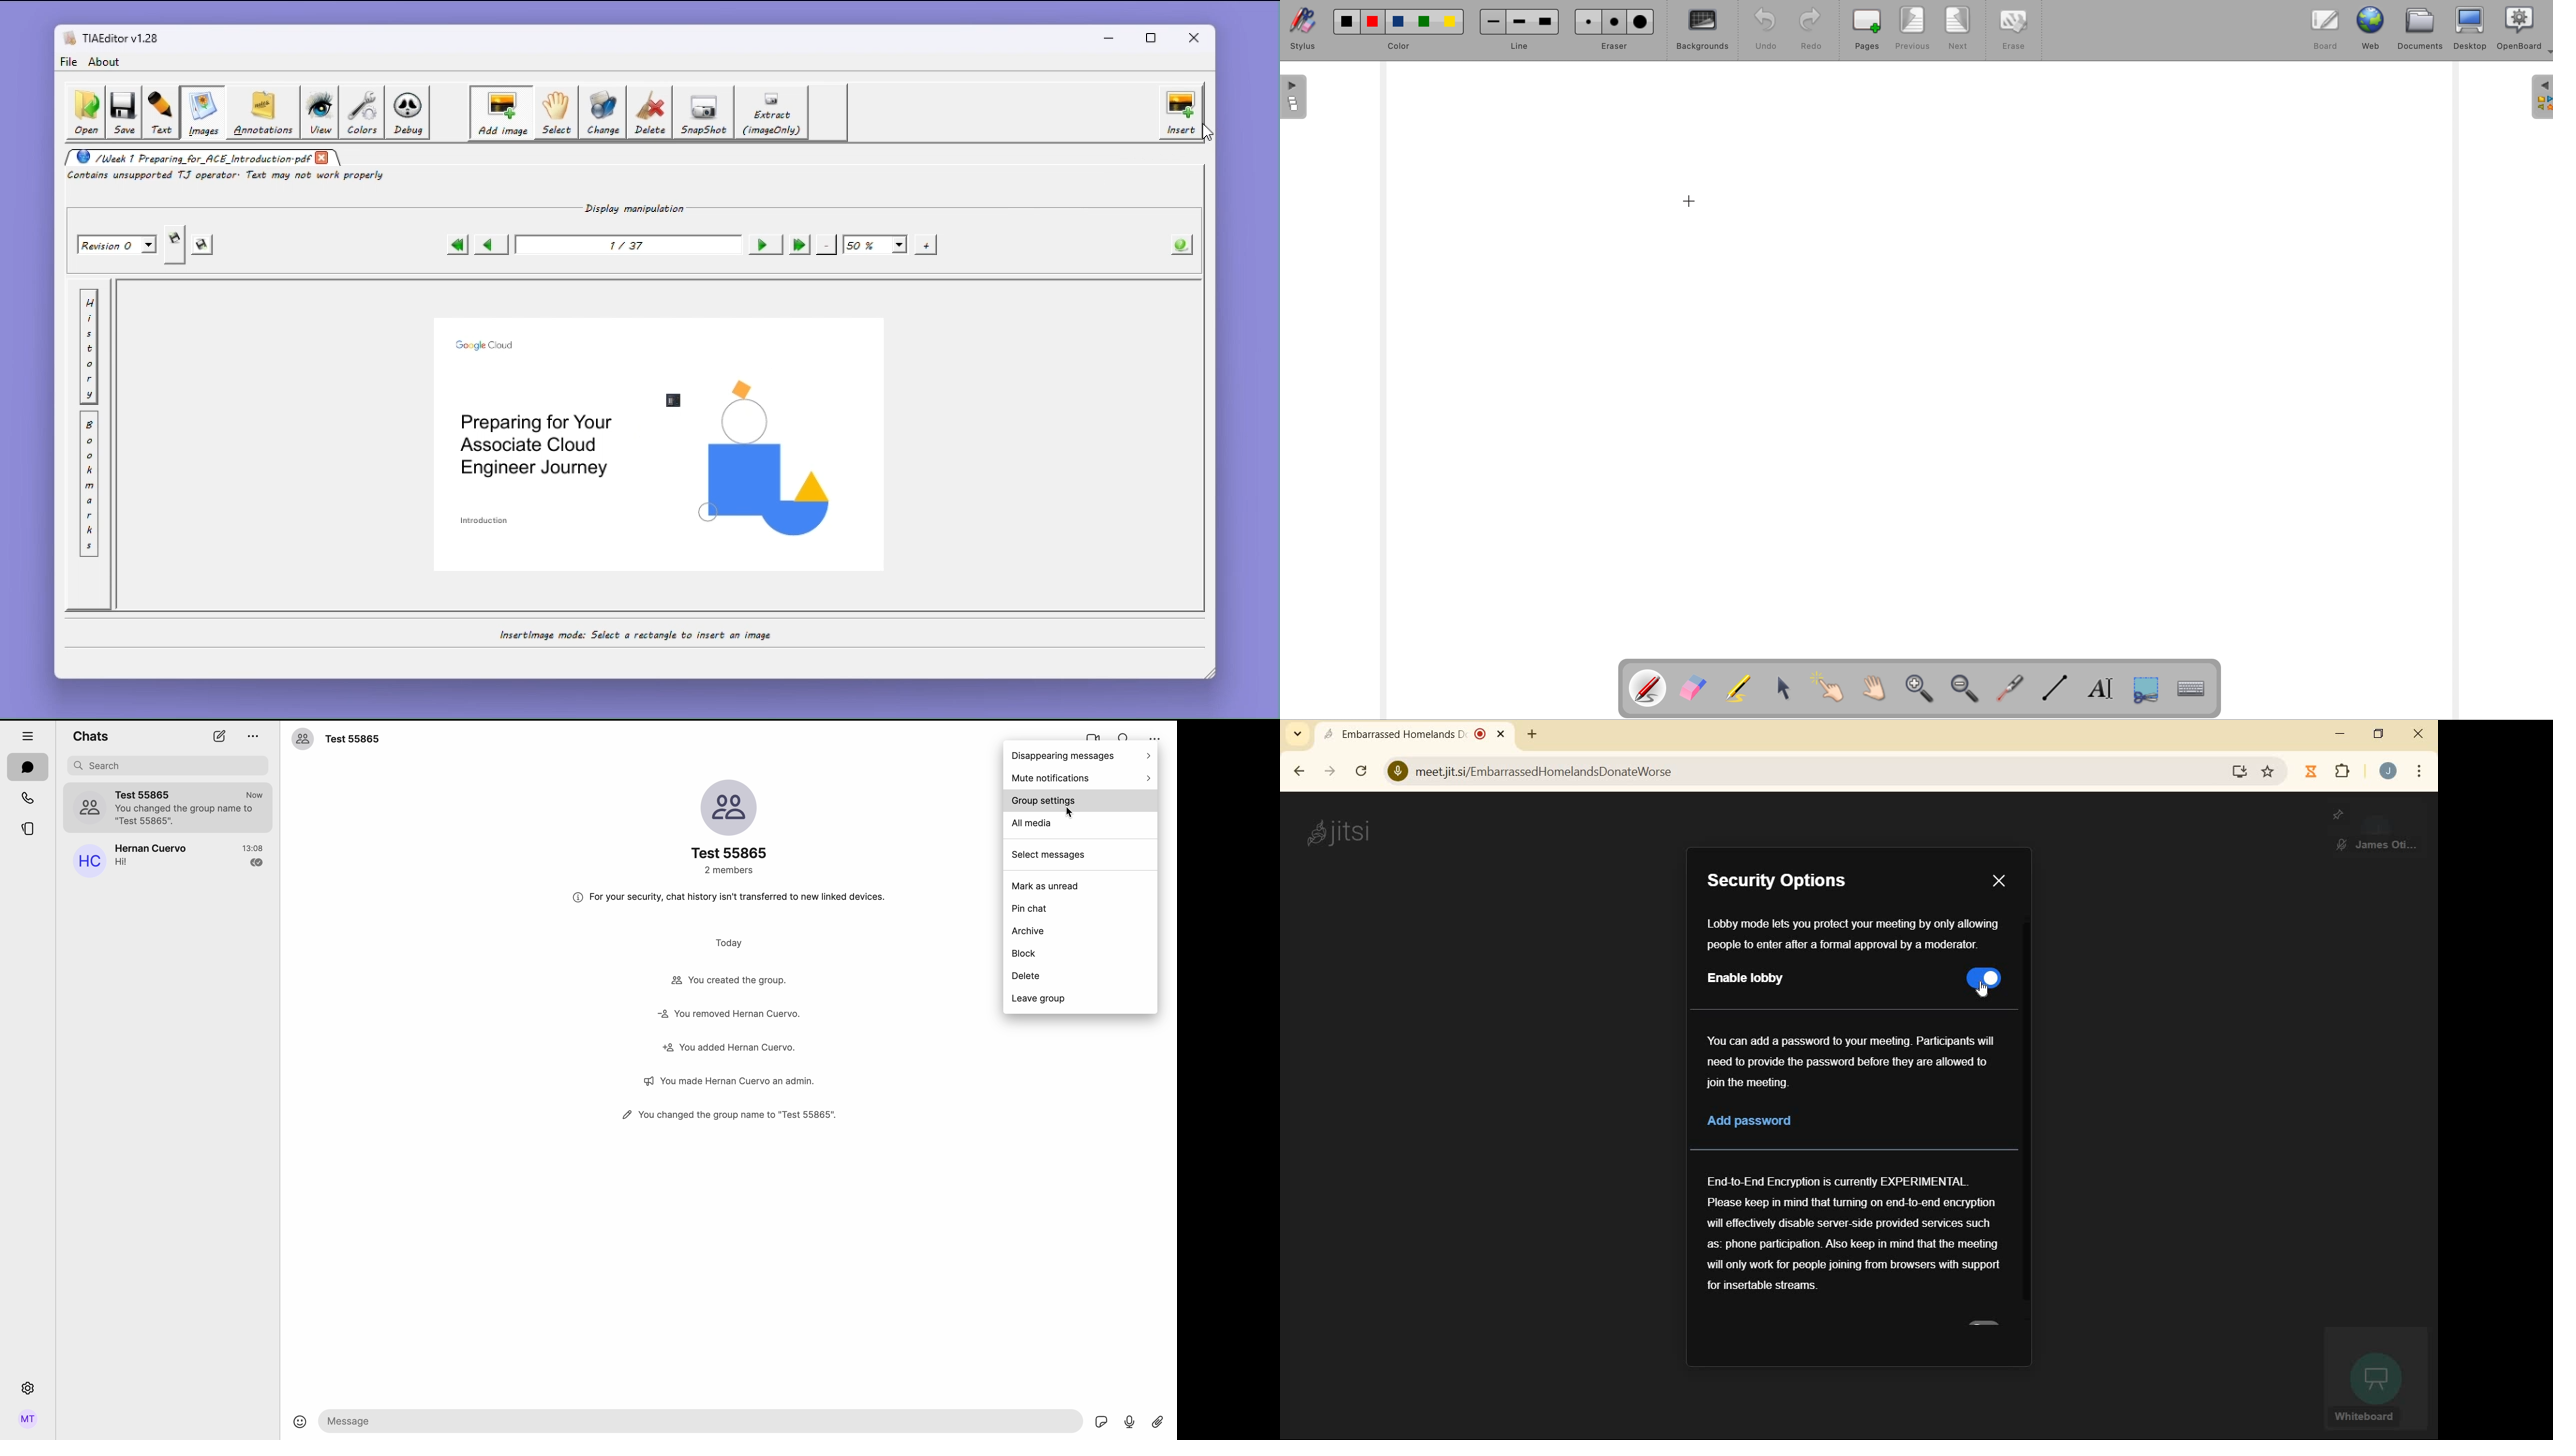 The image size is (2576, 1456). Describe the element at coordinates (1782, 883) in the screenshot. I see `SECURITY OPTIONS` at that location.